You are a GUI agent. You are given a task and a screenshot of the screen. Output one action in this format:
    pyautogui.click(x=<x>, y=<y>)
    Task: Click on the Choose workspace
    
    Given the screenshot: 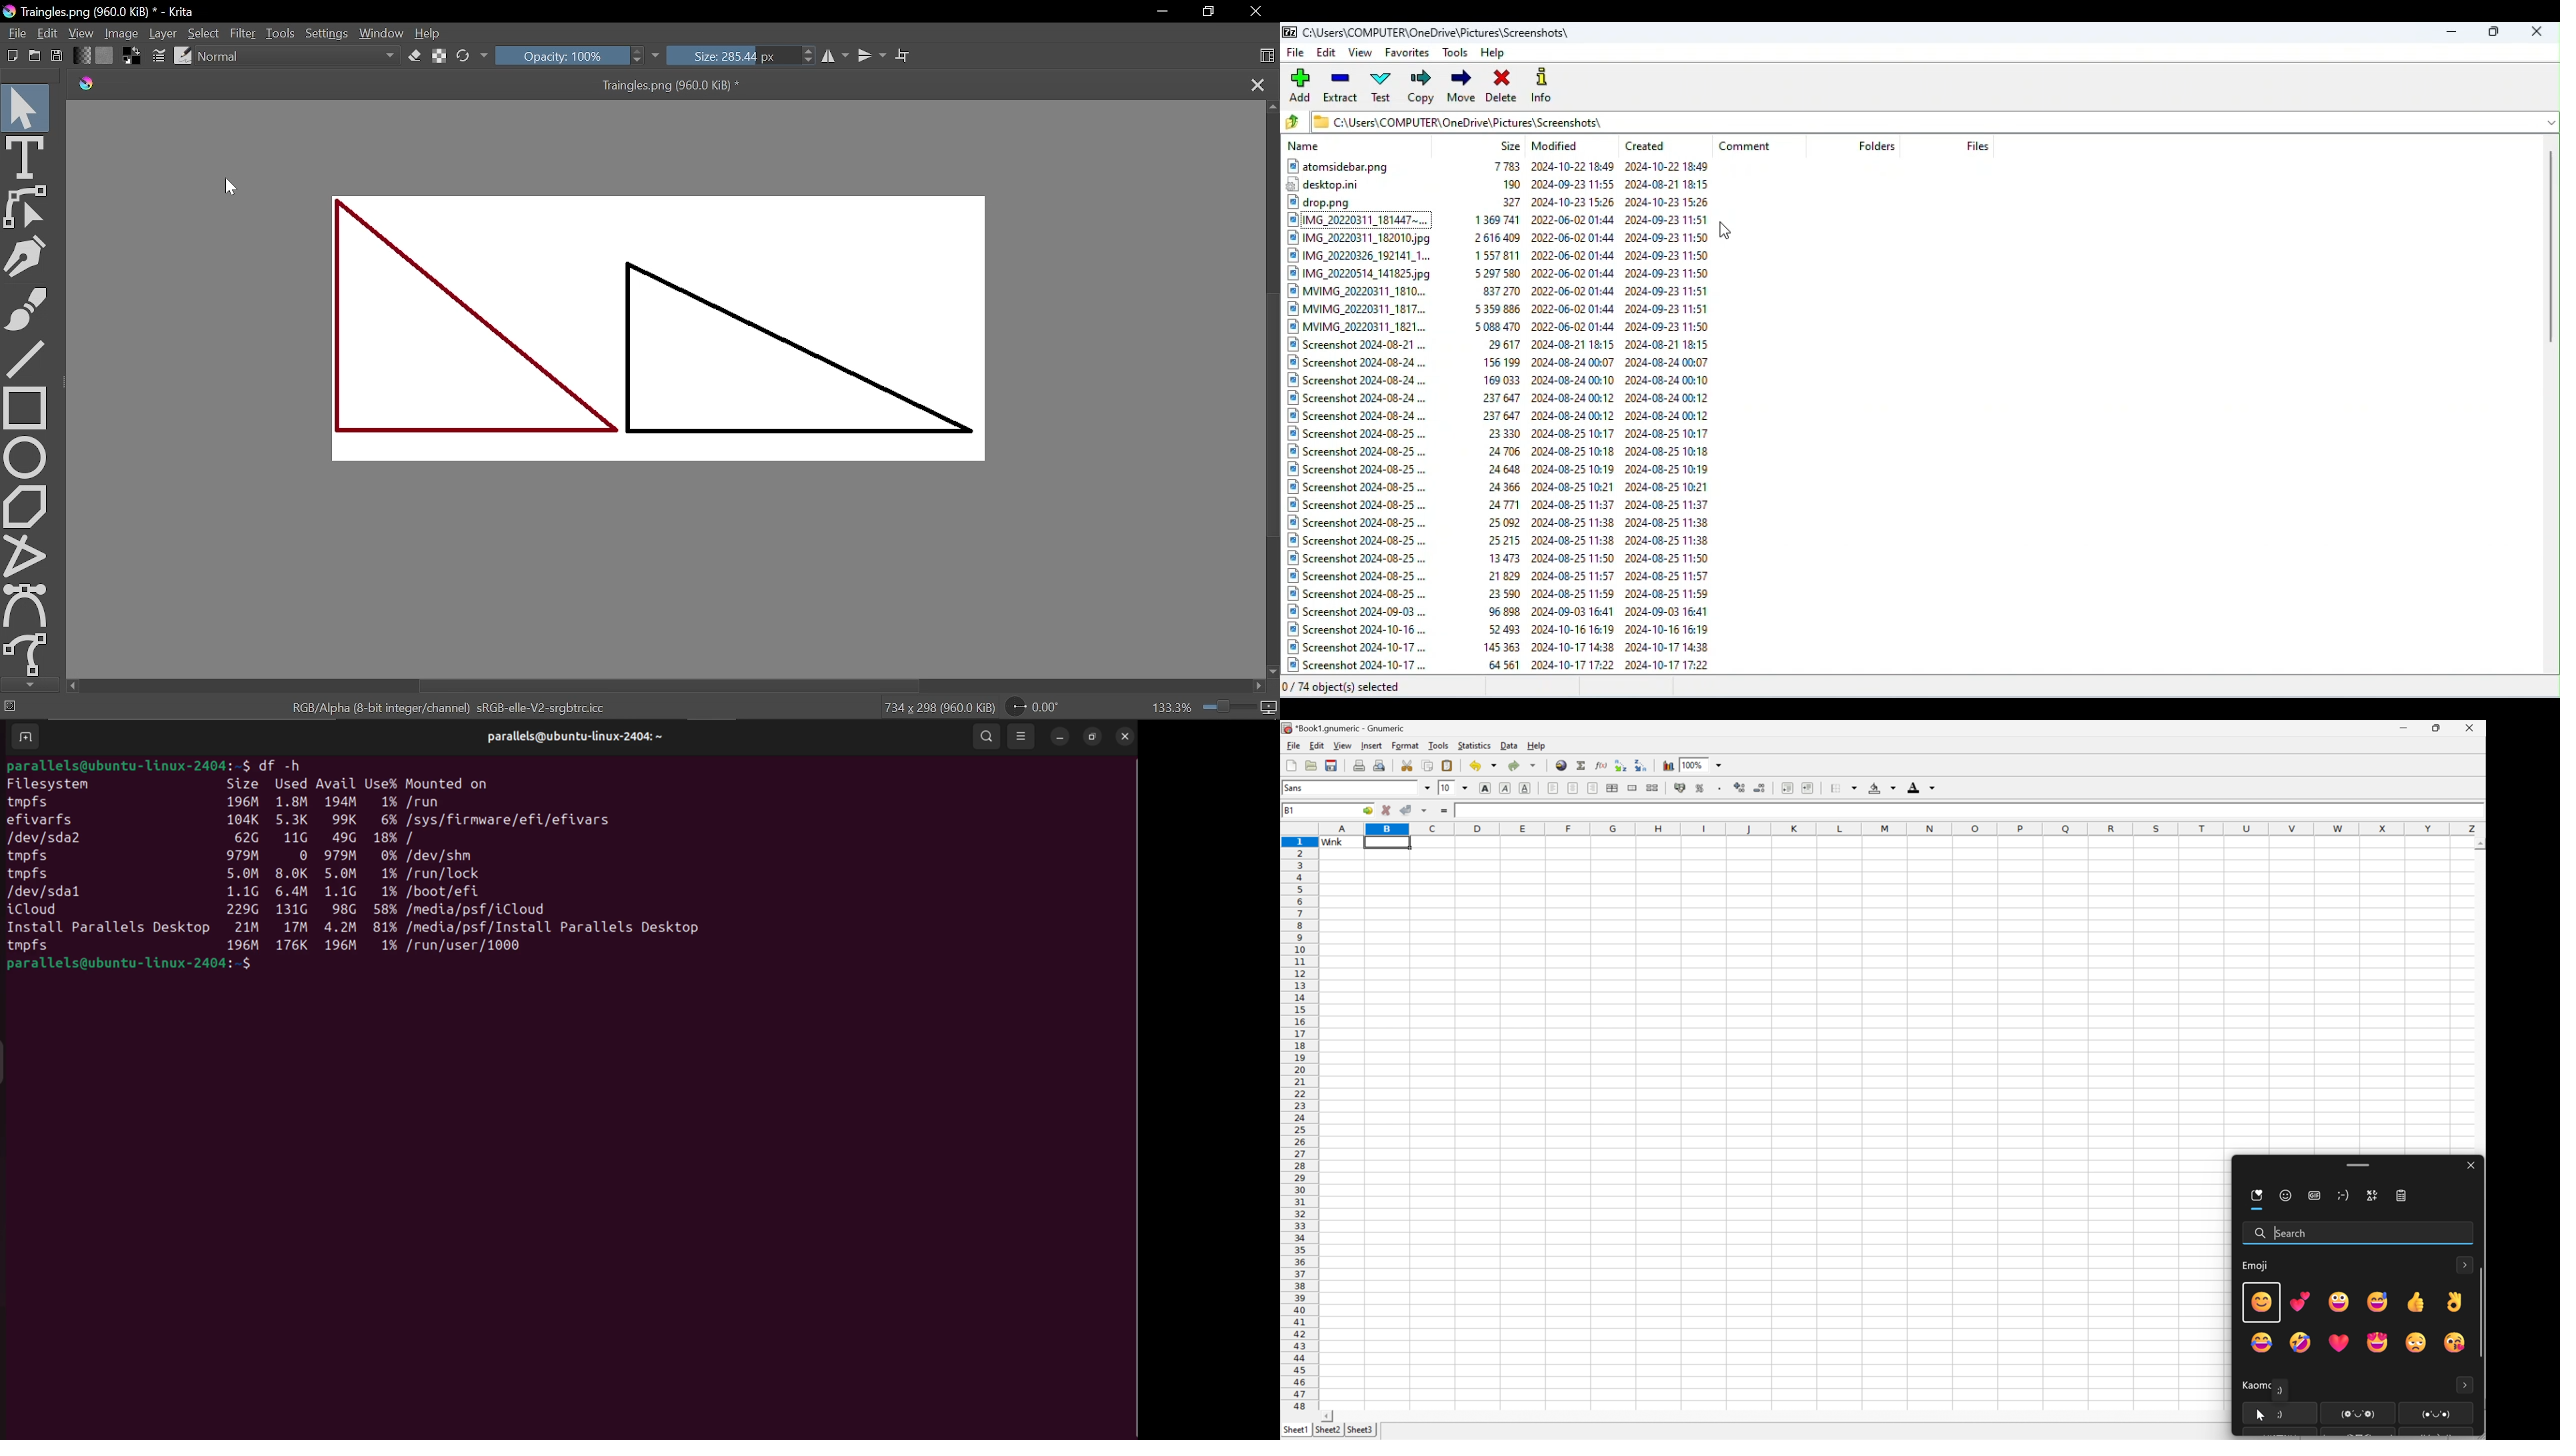 What is the action you would take?
    pyautogui.click(x=1262, y=56)
    